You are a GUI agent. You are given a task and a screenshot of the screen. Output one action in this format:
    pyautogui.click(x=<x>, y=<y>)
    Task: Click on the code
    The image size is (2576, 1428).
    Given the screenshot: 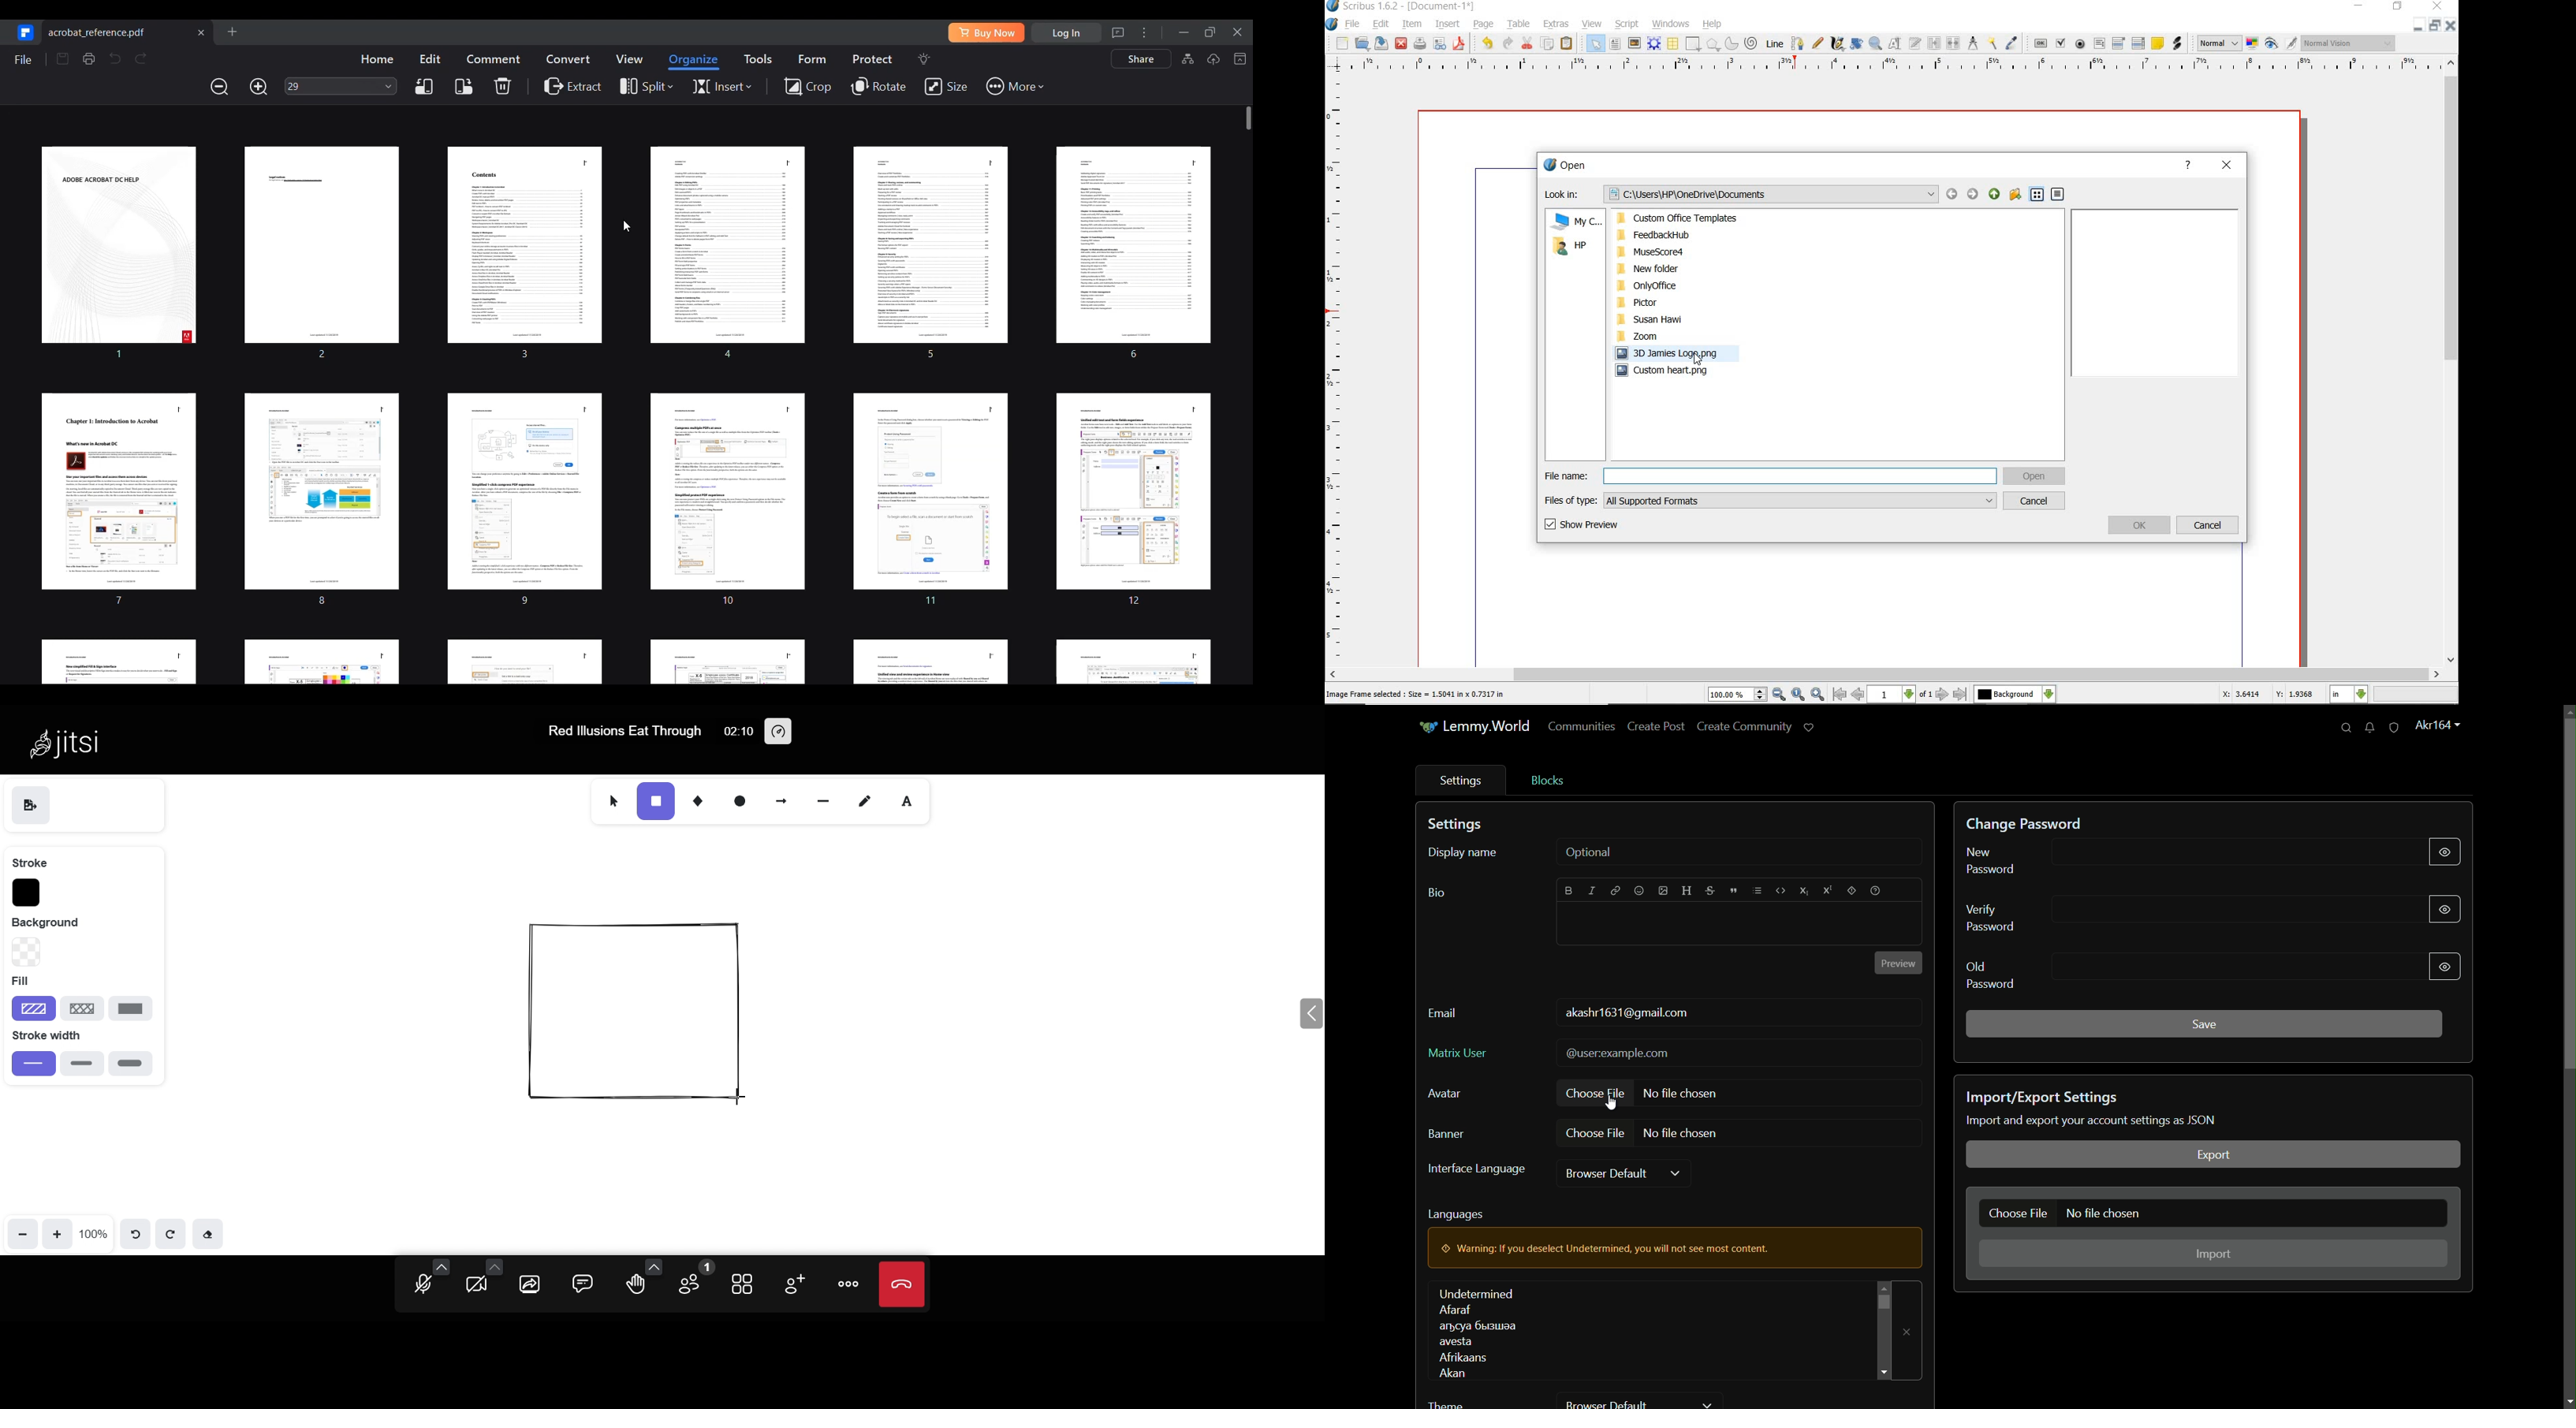 What is the action you would take?
    pyautogui.click(x=1780, y=891)
    